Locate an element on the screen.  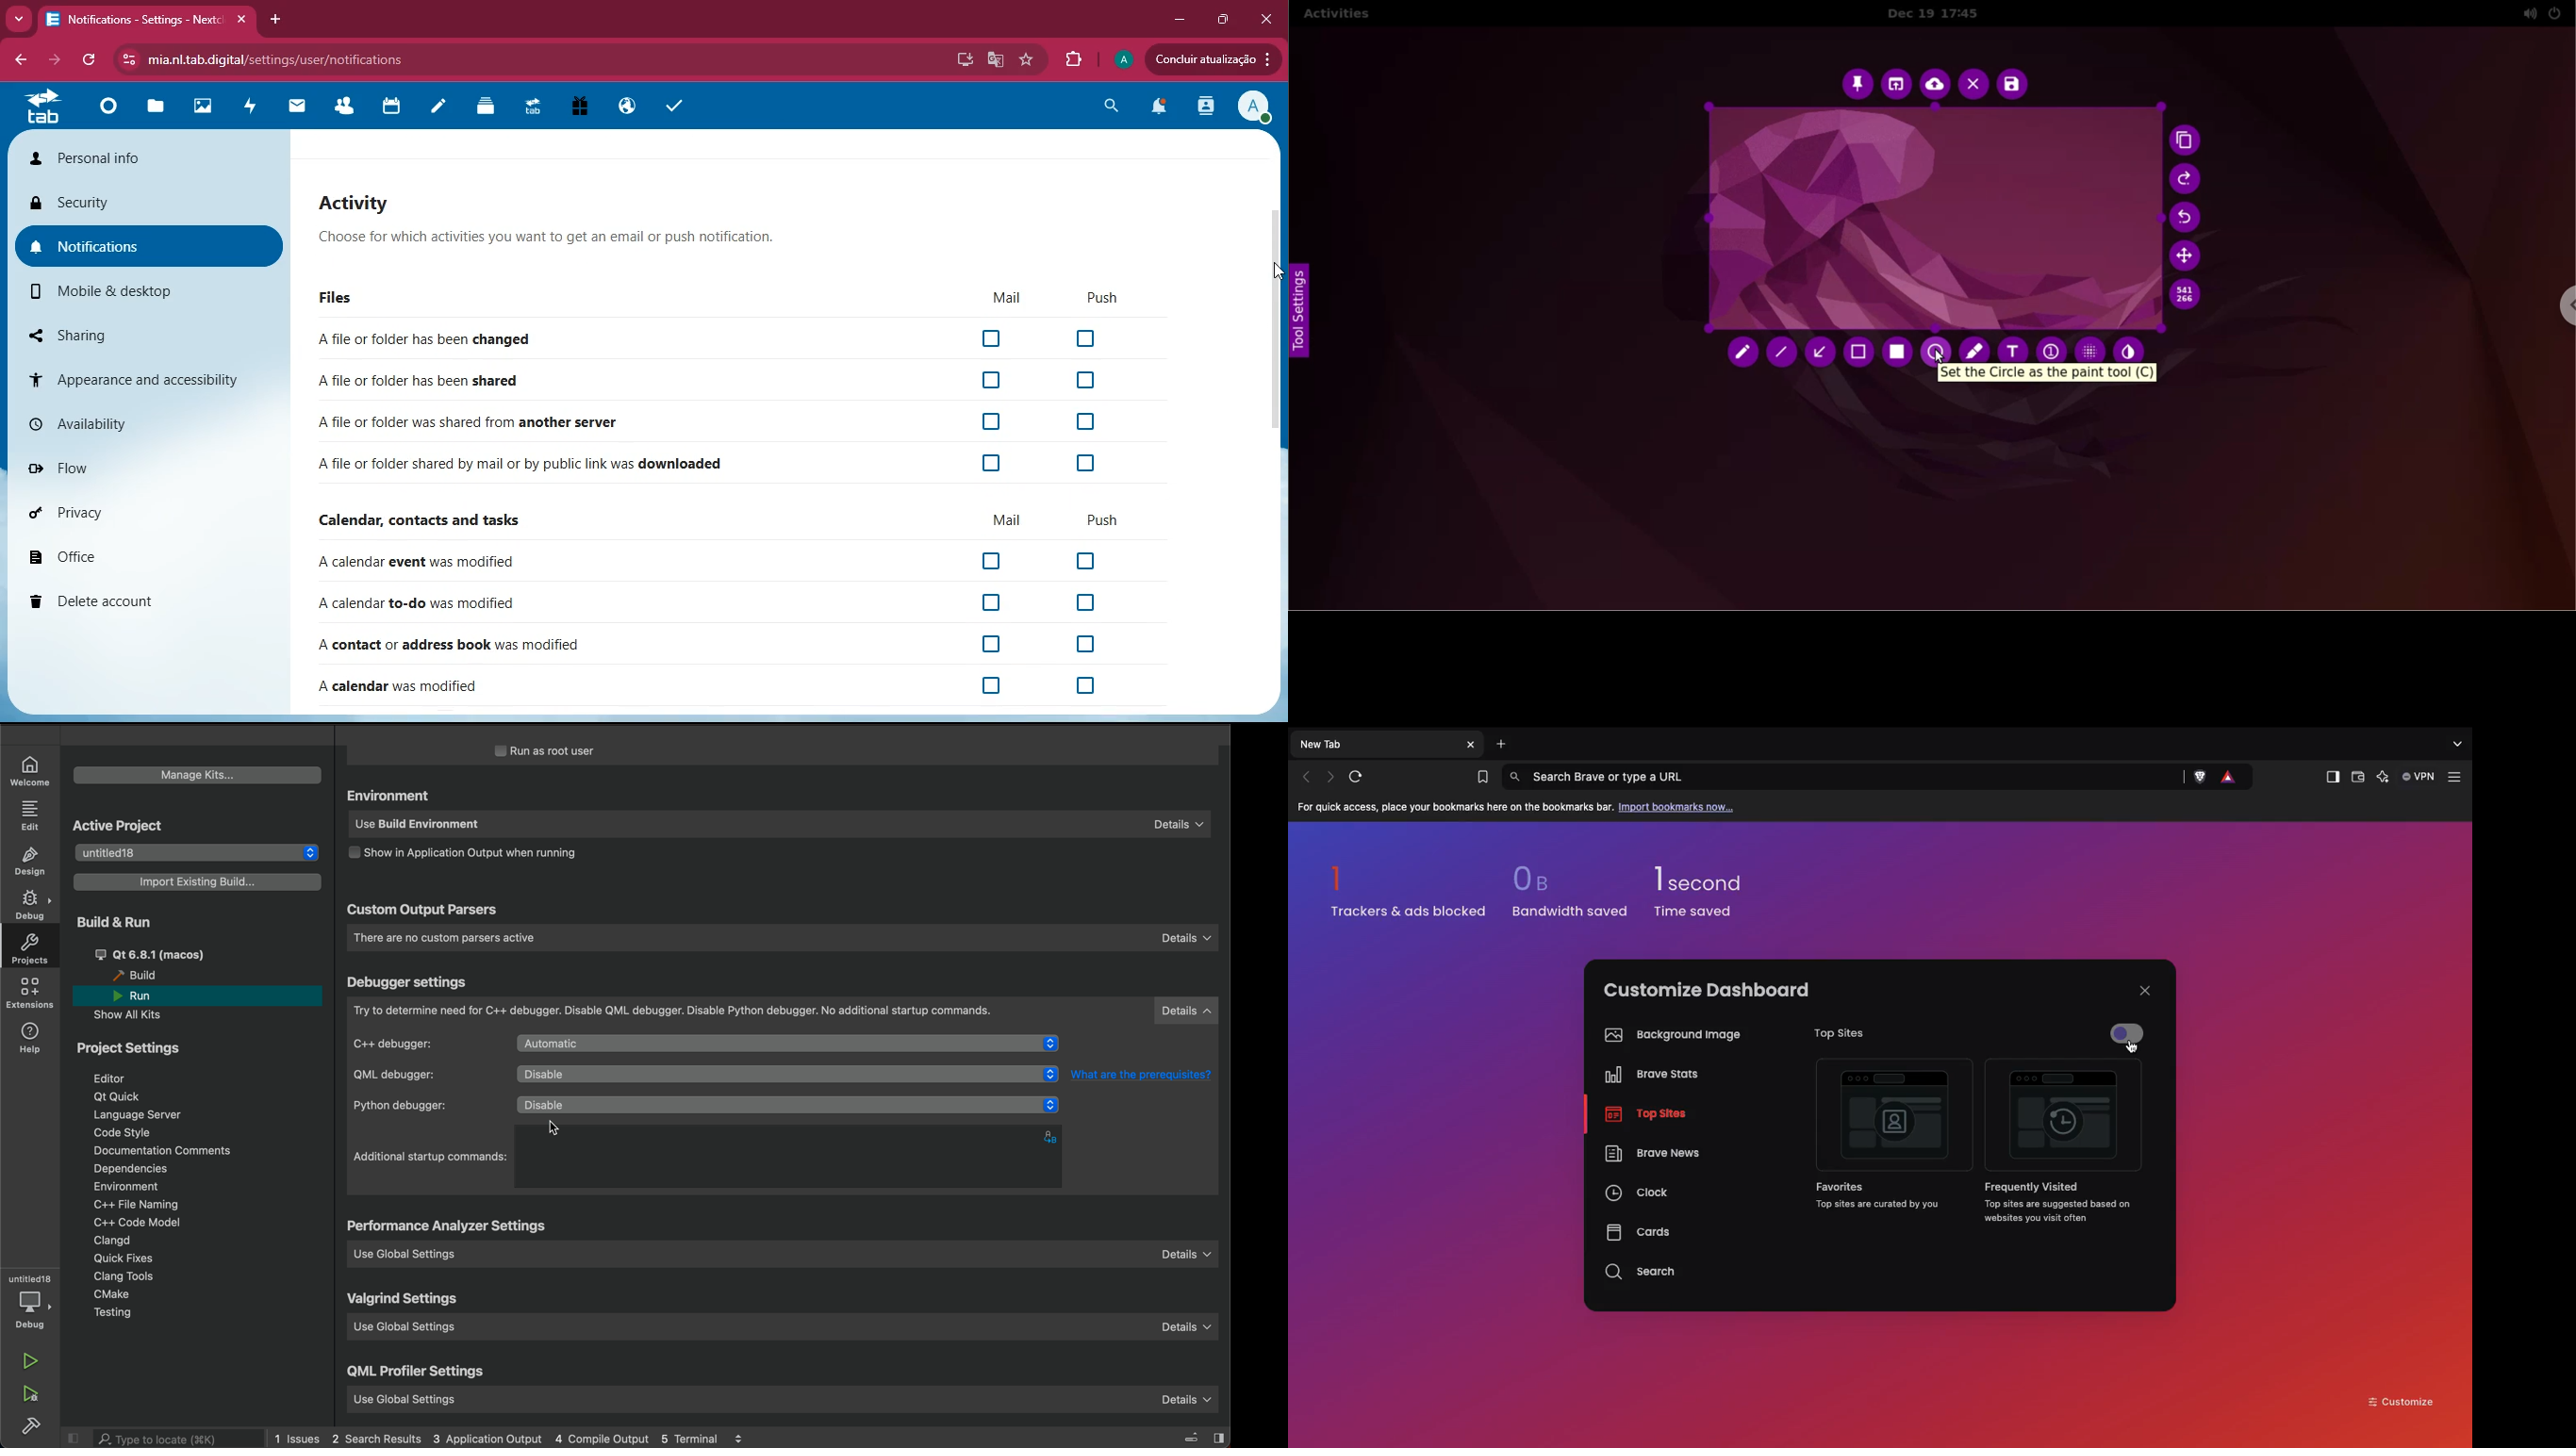
off is located at coordinates (991, 562).